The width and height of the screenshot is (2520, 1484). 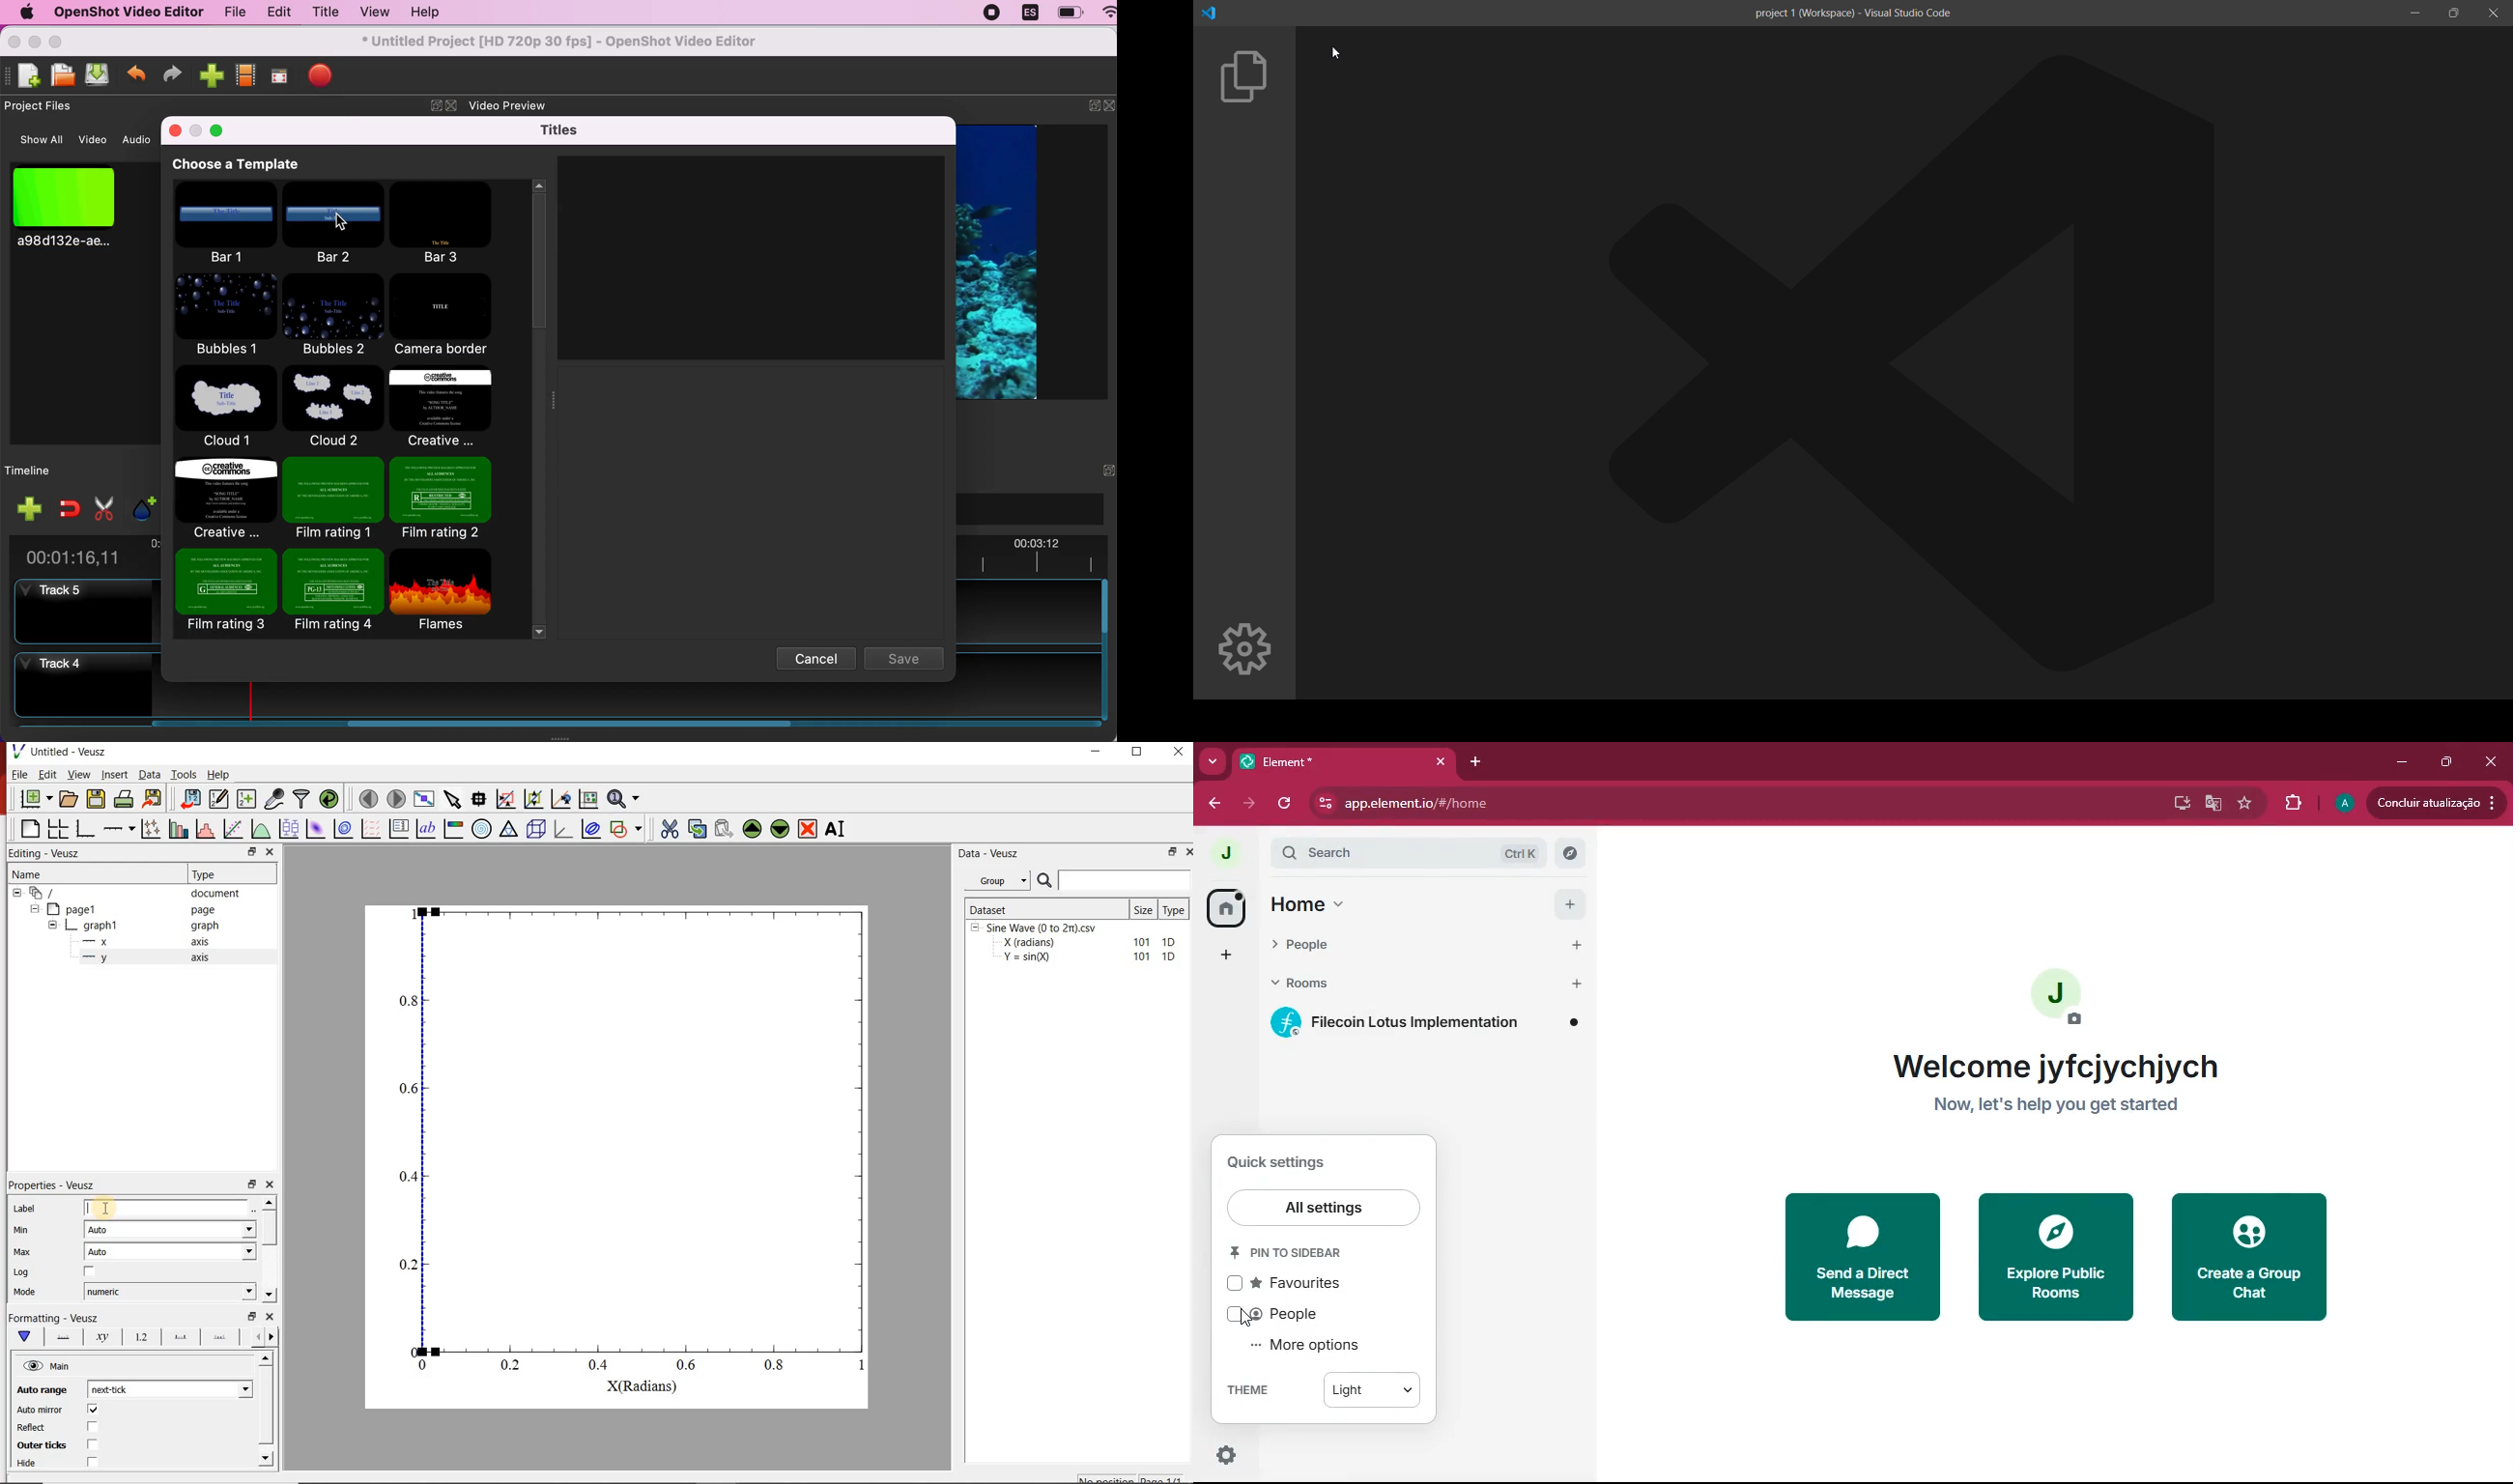 I want to click on save file, so click(x=100, y=76).